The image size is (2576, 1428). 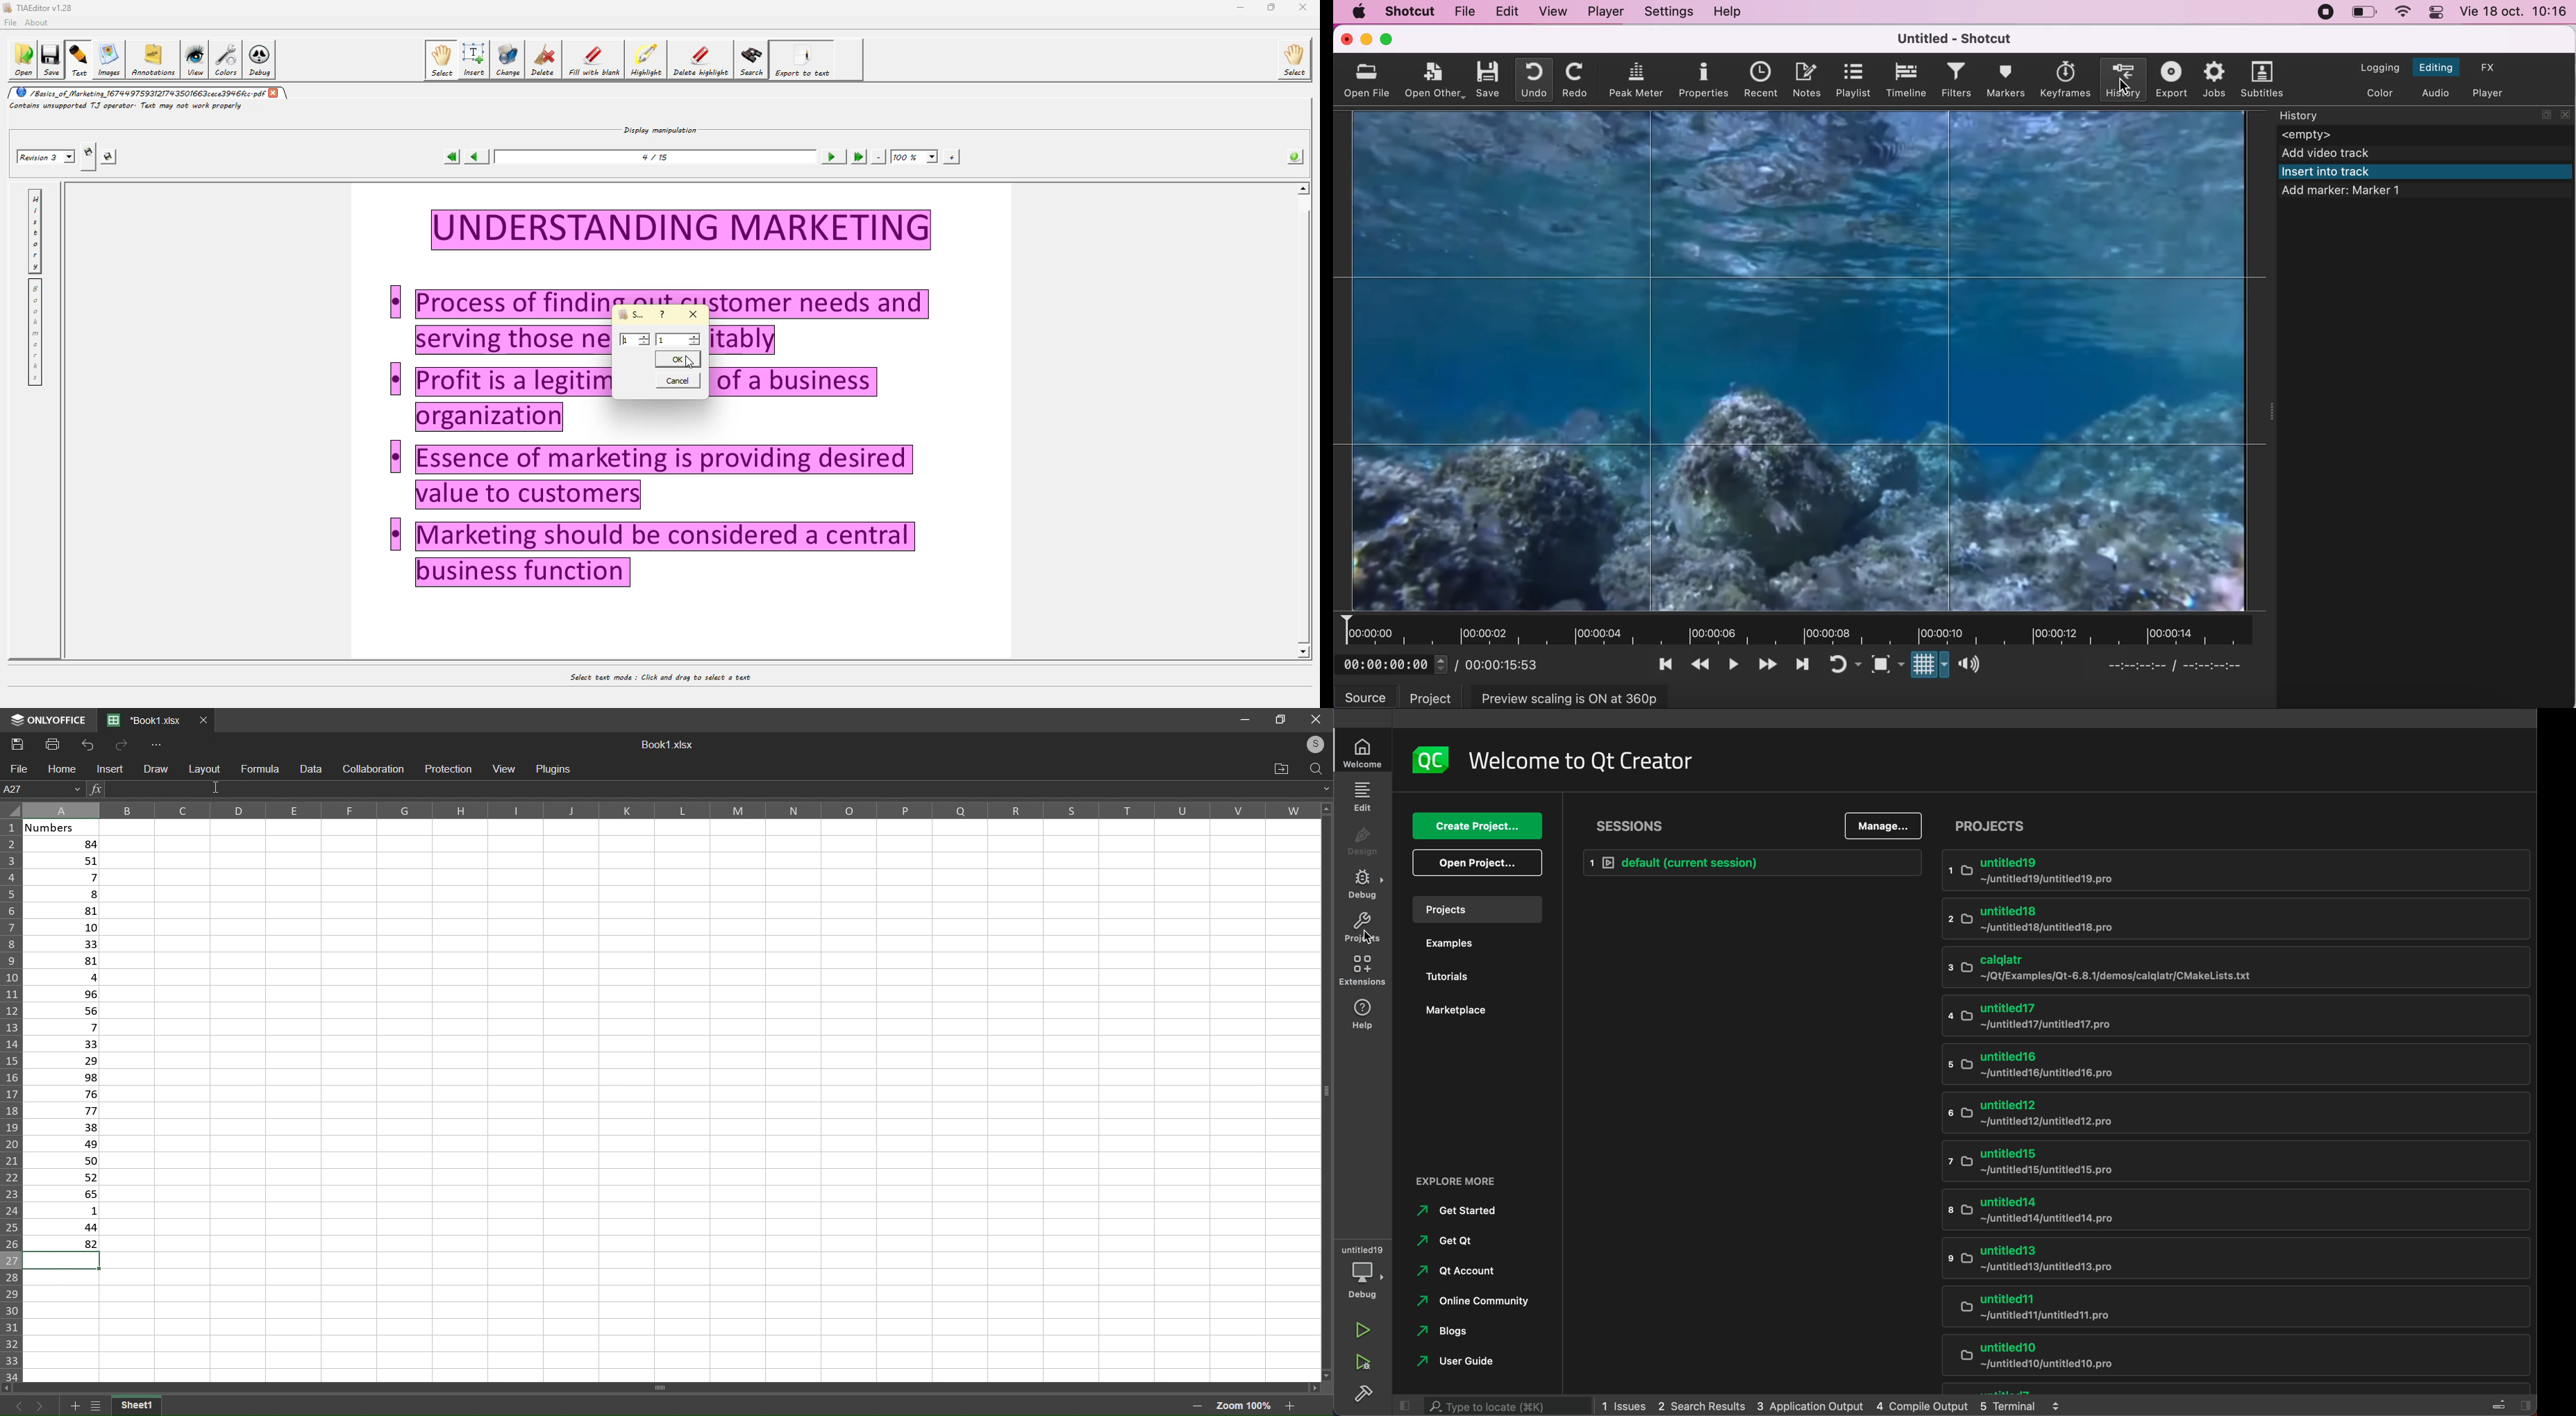 I want to click on Print, so click(x=51, y=745).